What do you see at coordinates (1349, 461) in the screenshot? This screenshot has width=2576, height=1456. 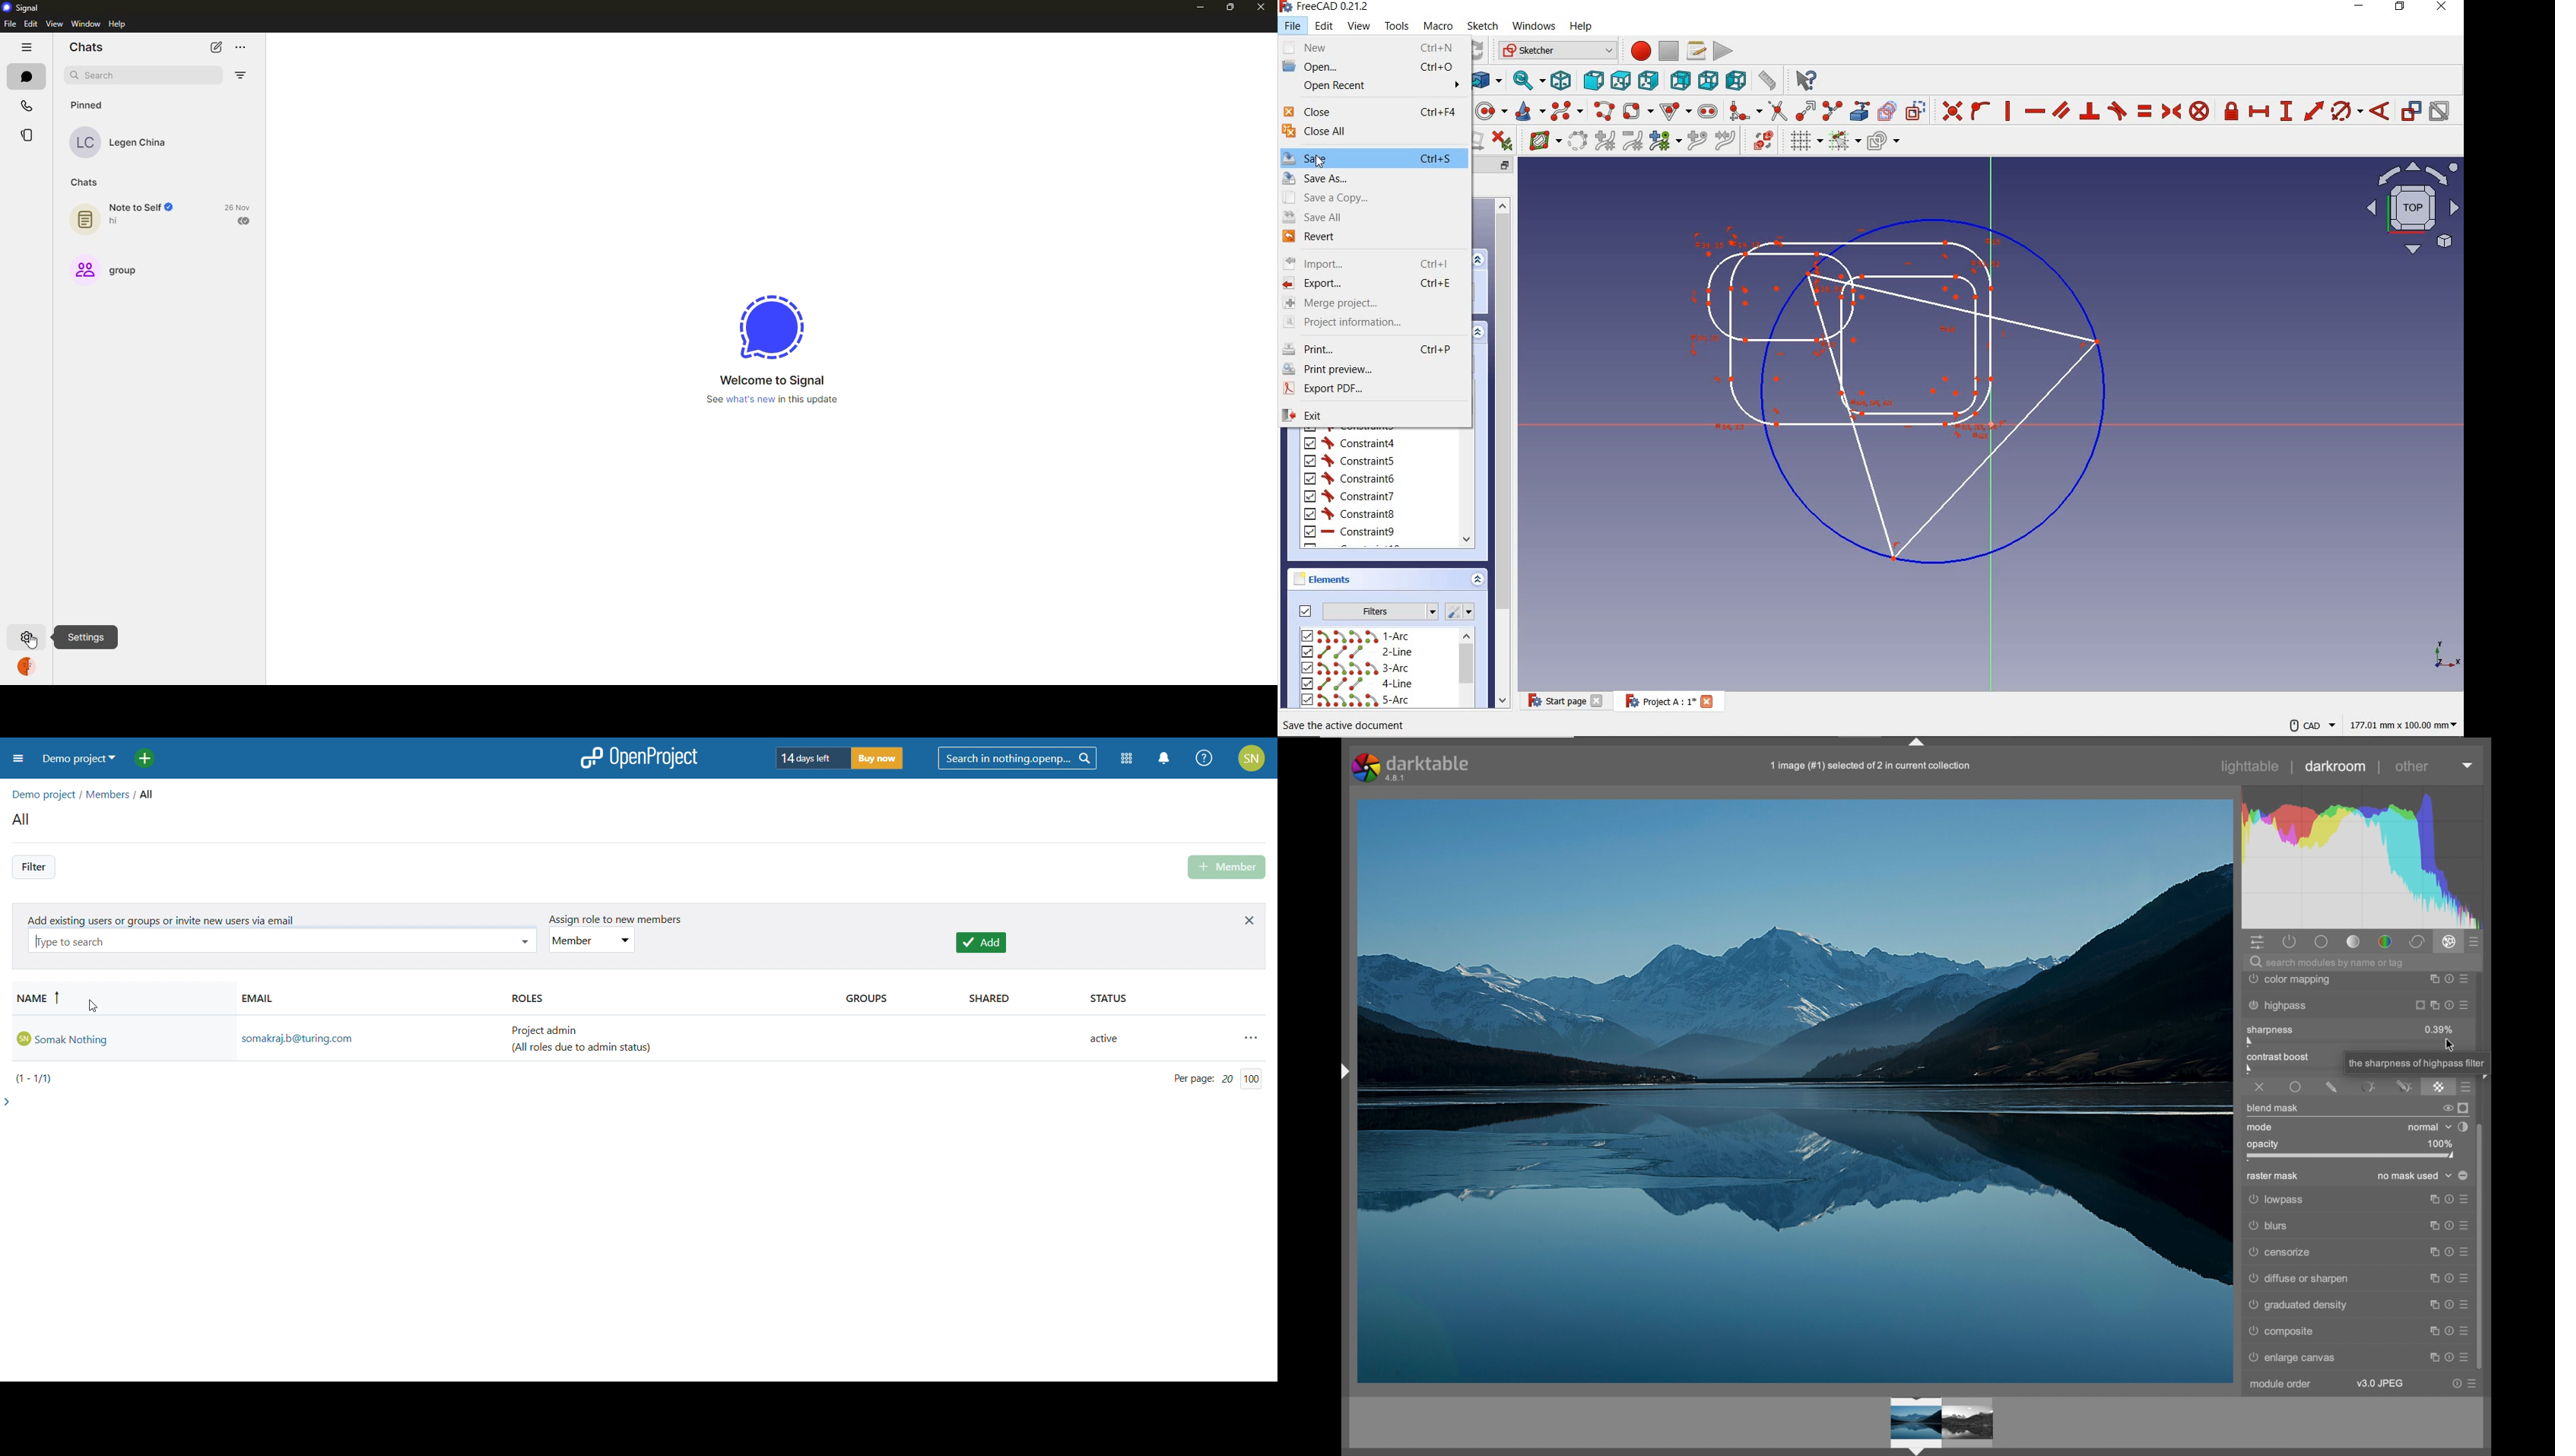 I see `constraint5` at bounding box center [1349, 461].